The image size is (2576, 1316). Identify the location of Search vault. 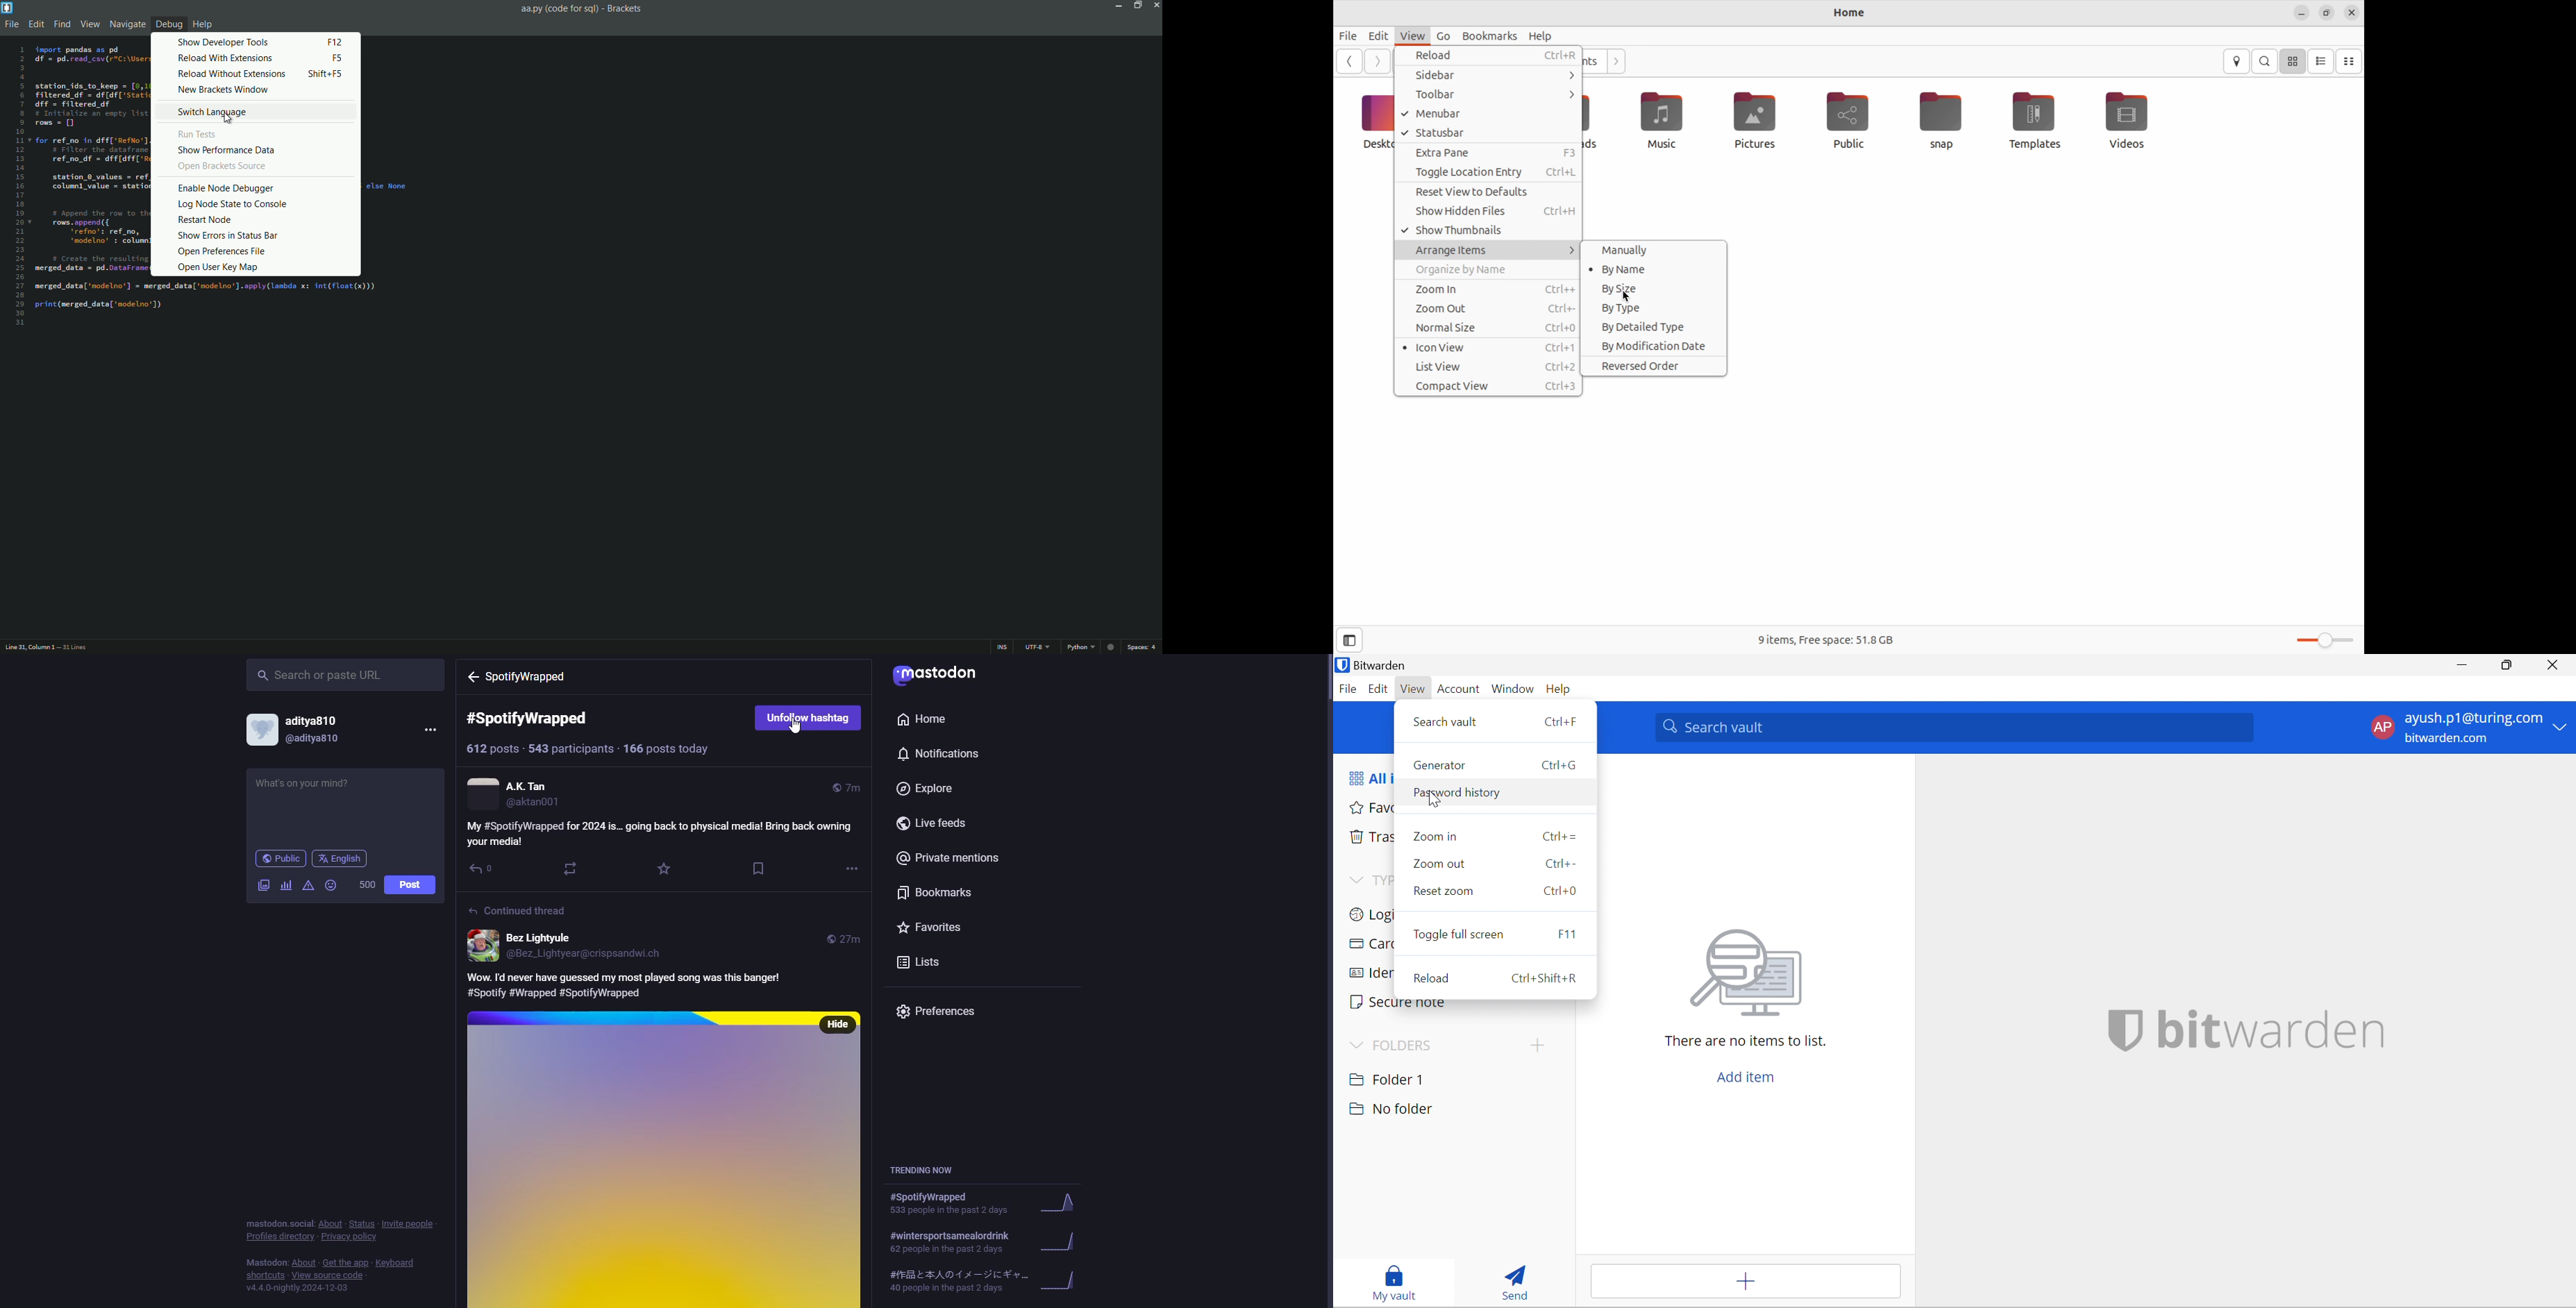
(1498, 720).